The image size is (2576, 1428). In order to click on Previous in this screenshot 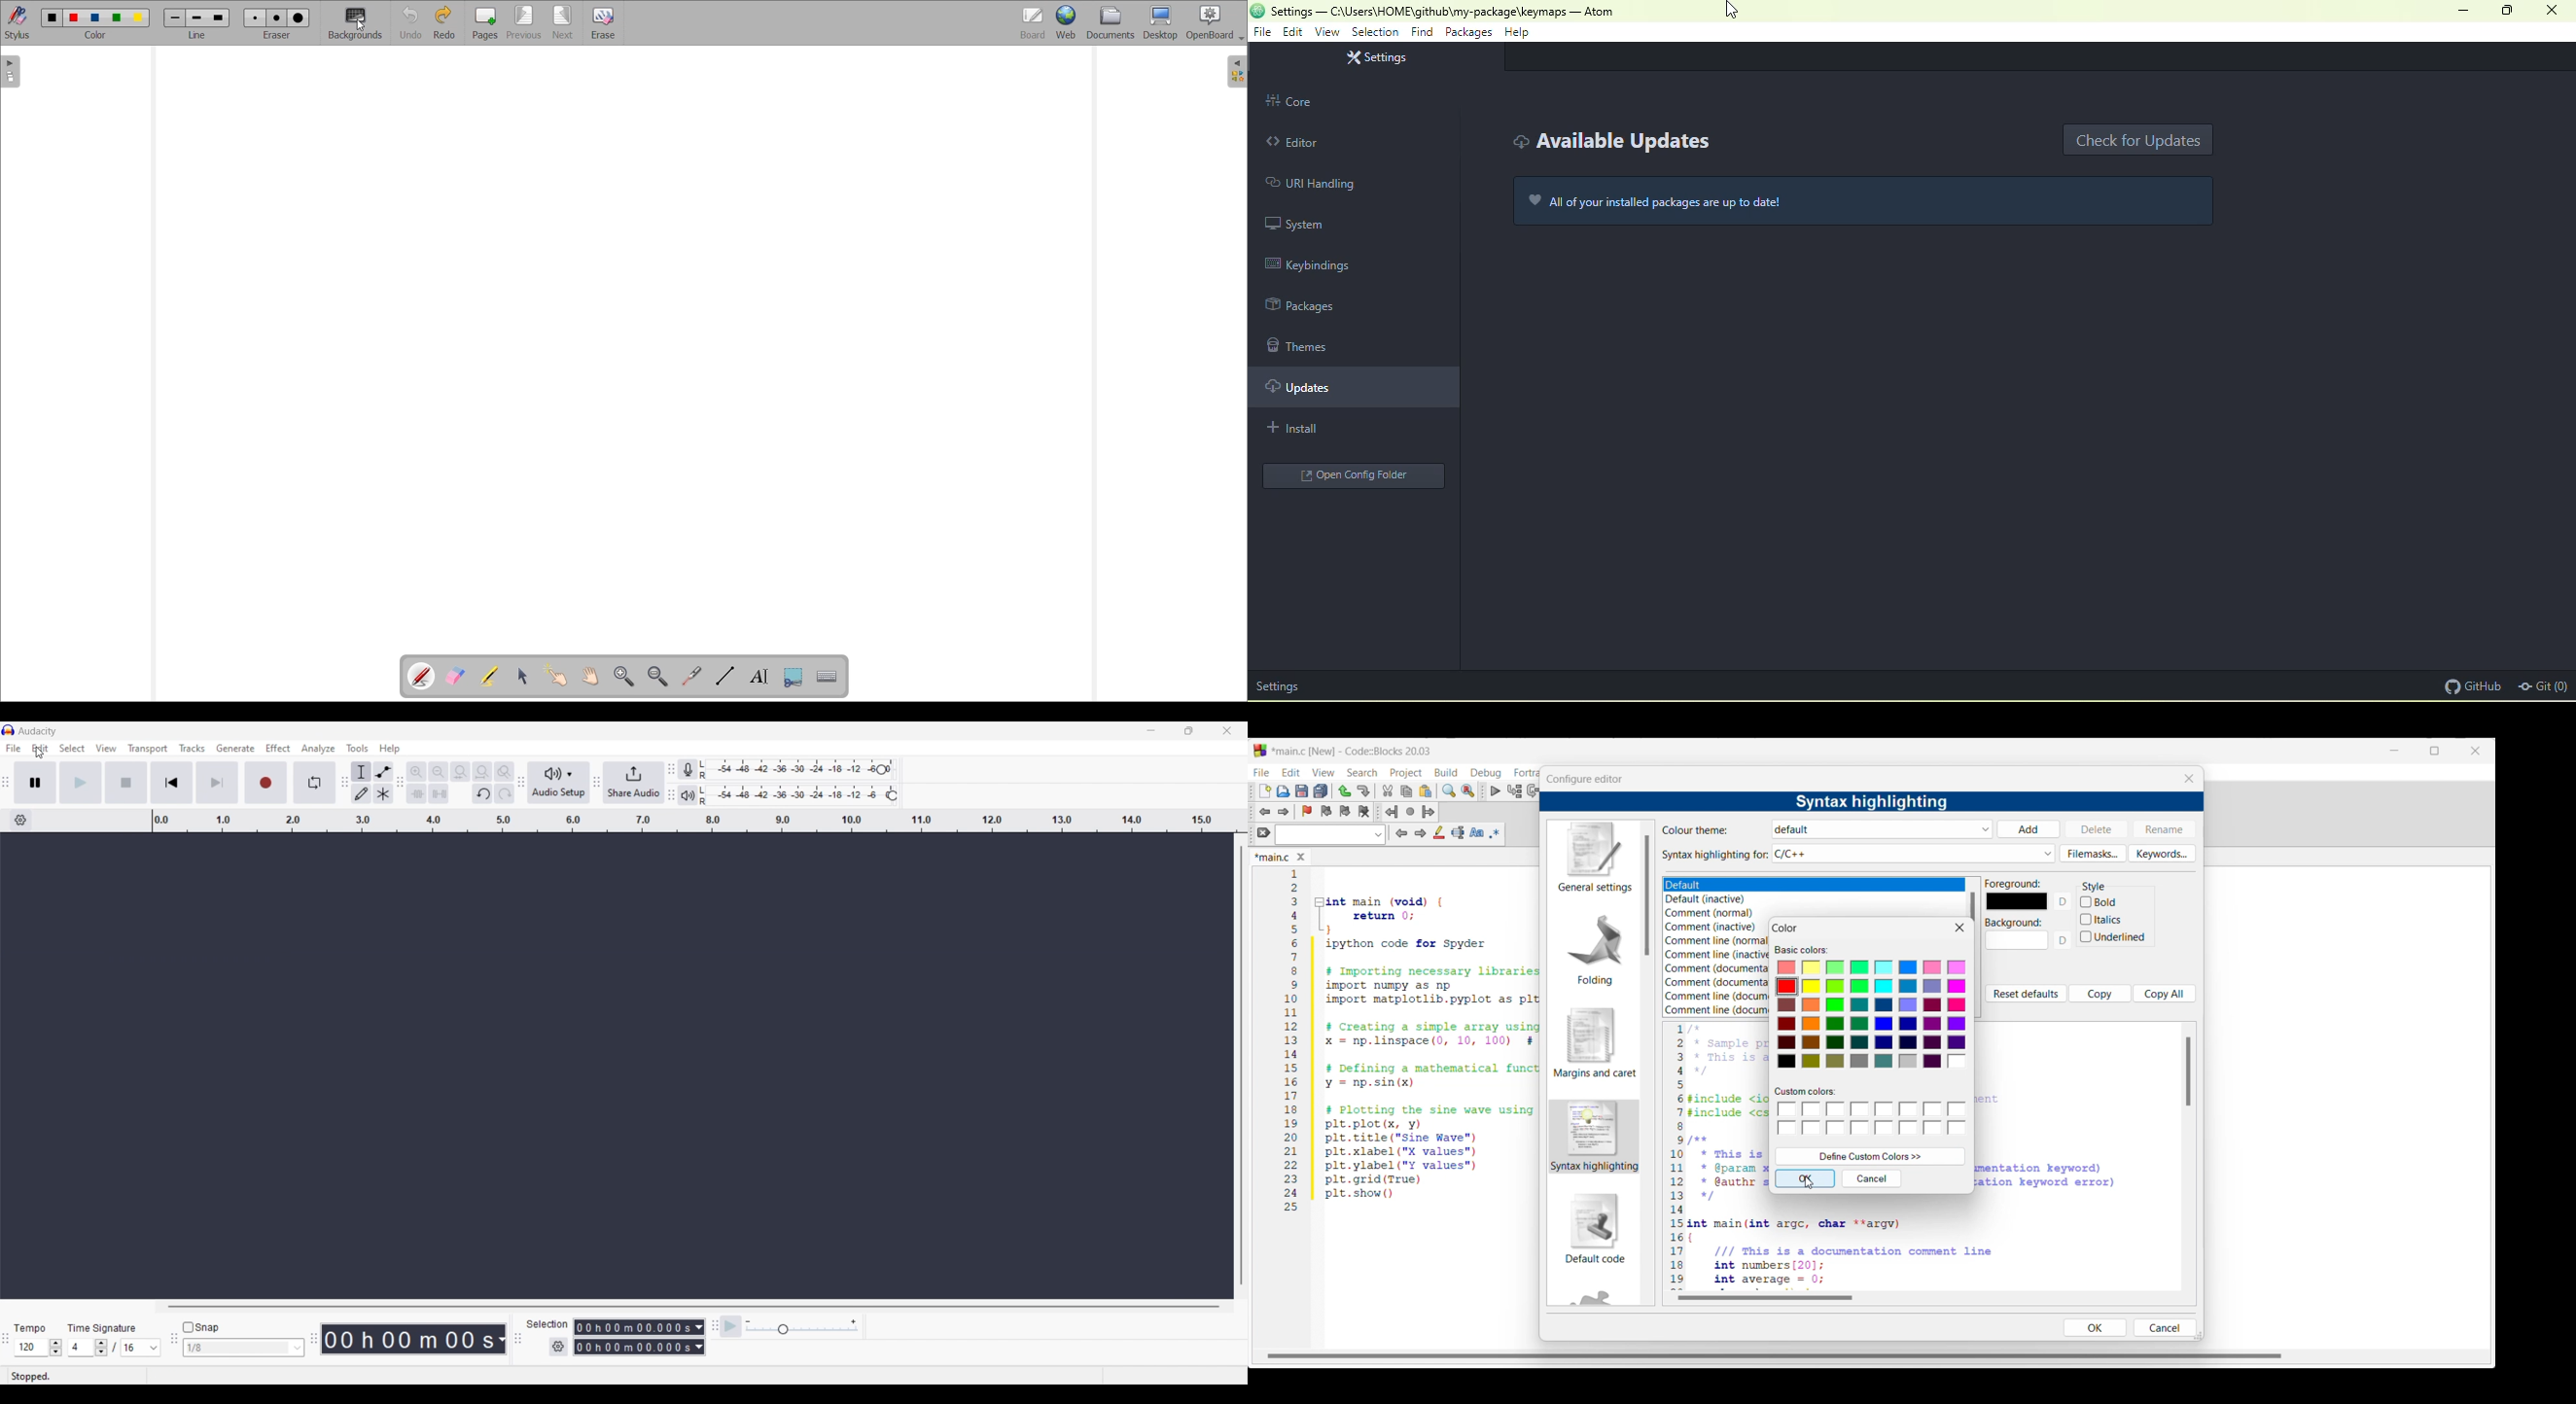, I will do `click(1402, 833)`.